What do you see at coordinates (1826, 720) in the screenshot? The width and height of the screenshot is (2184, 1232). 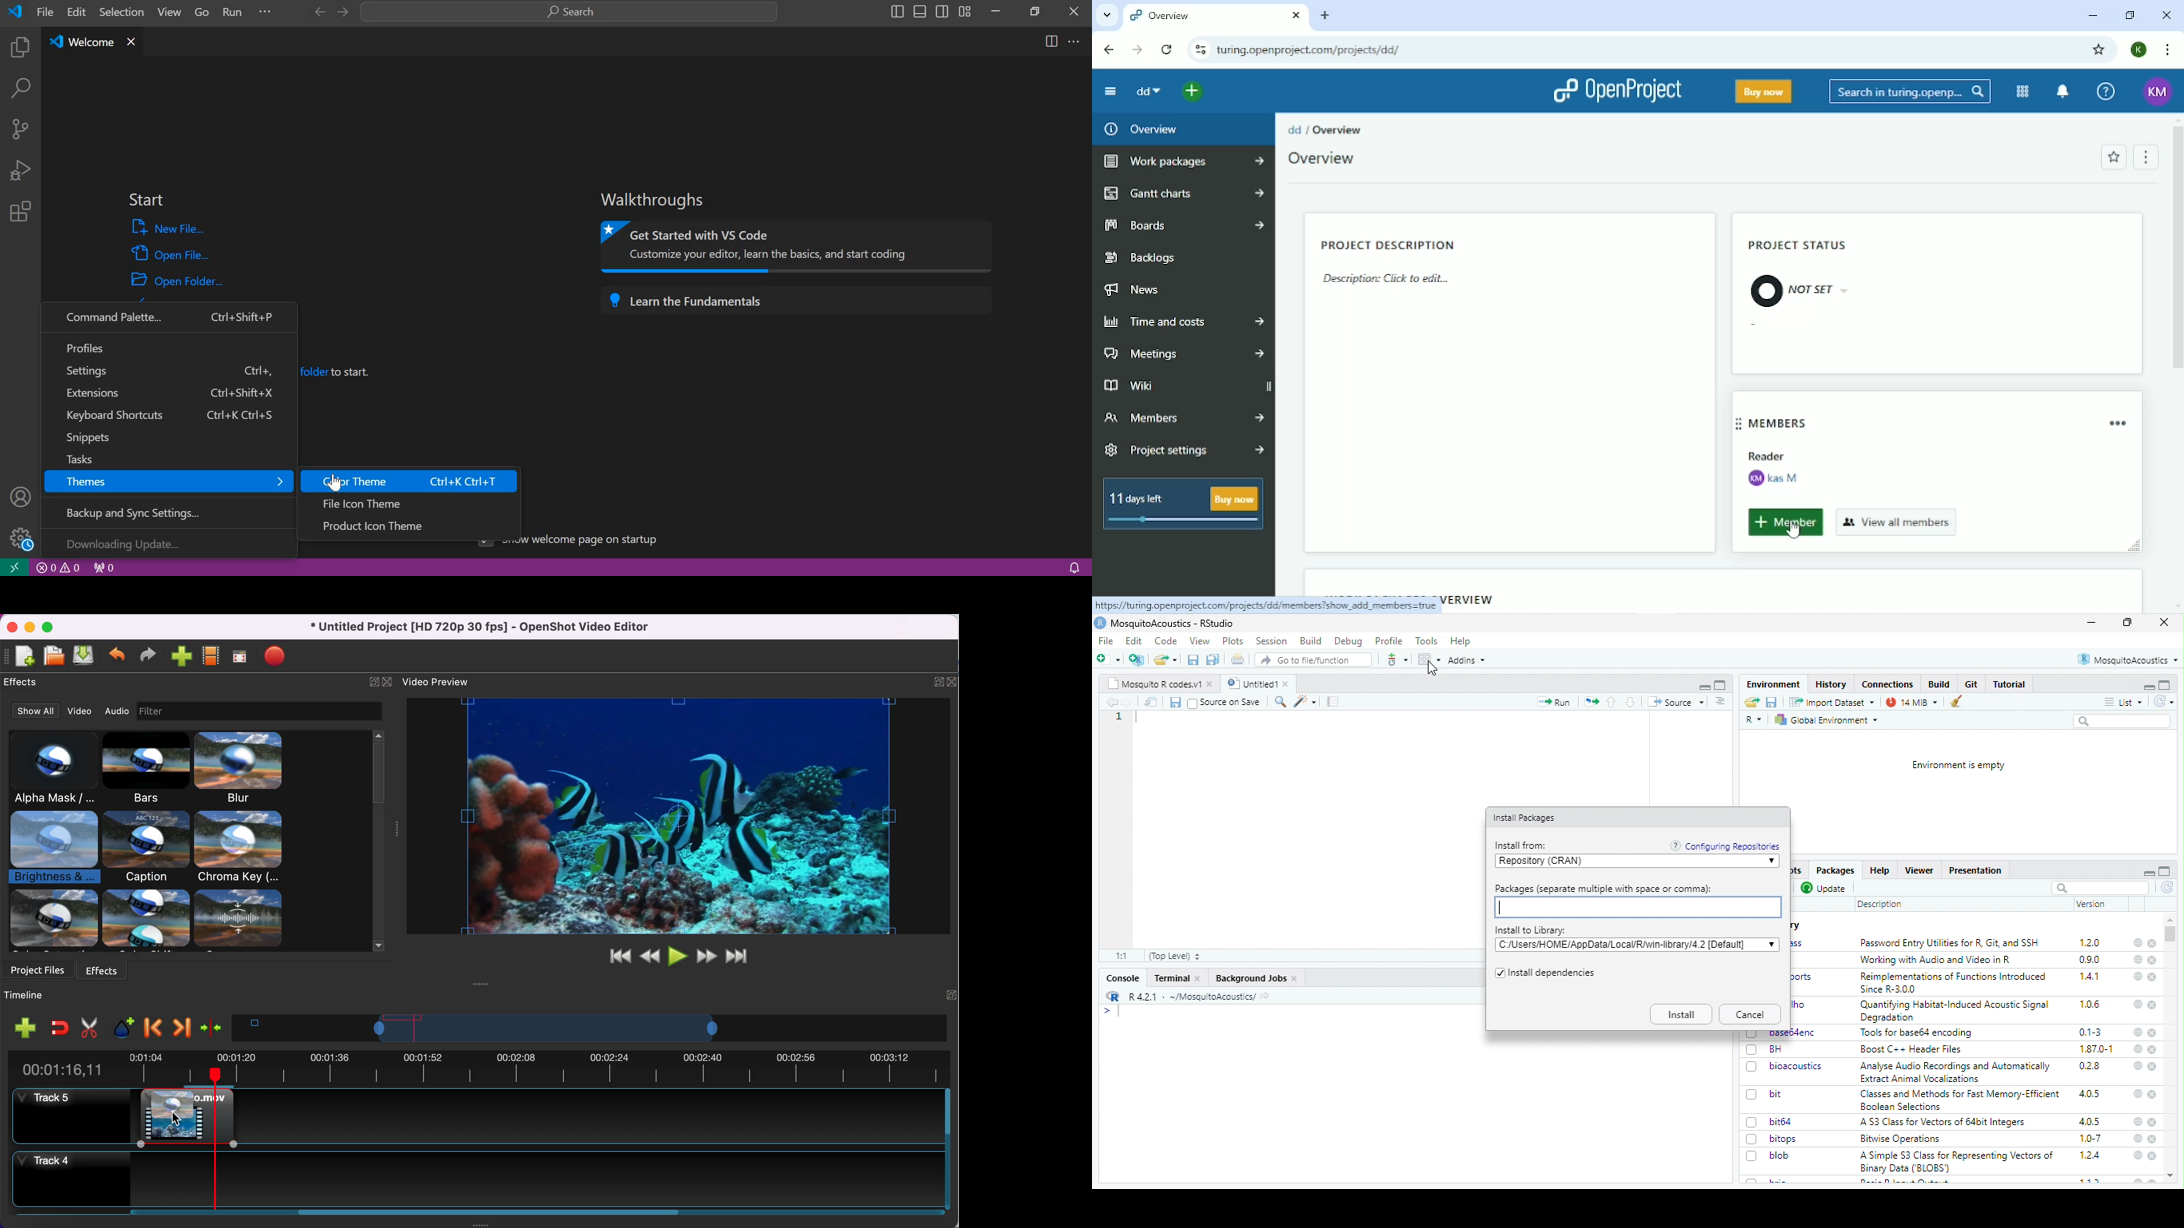 I see `Global Environment` at bounding box center [1826, 720].